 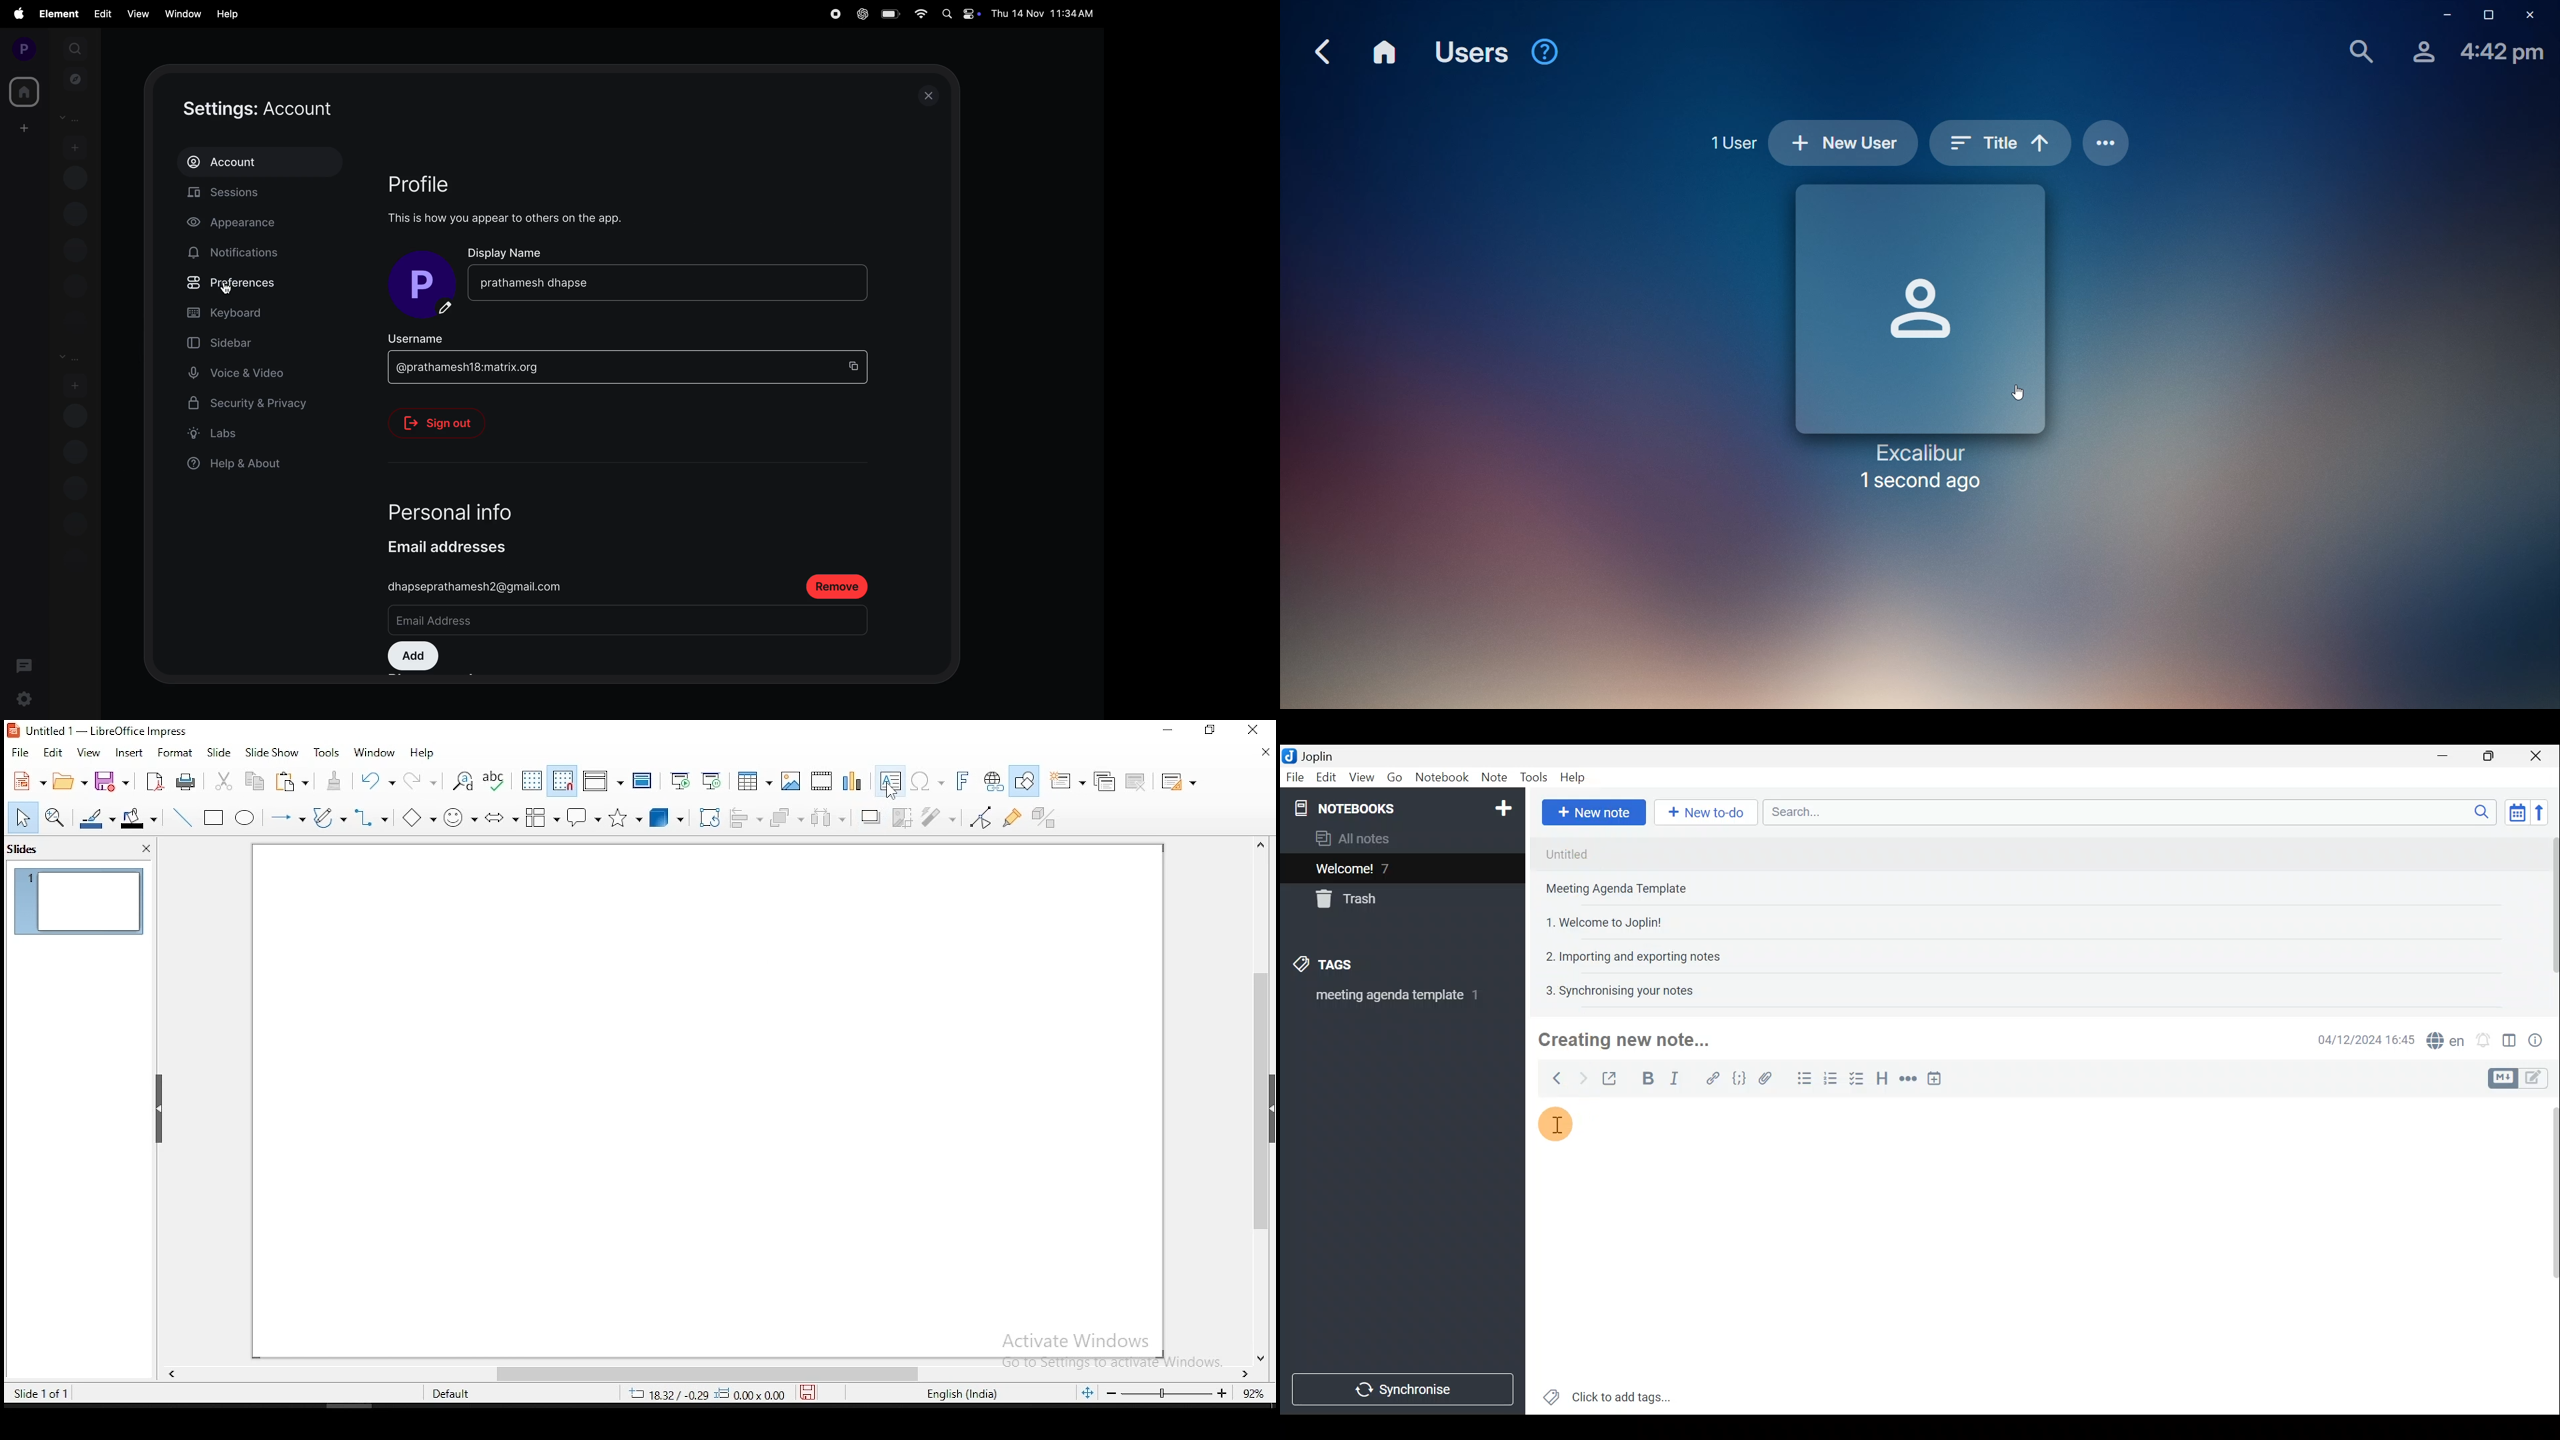 I want to click on Note 2, so click(x=1629, y=890).